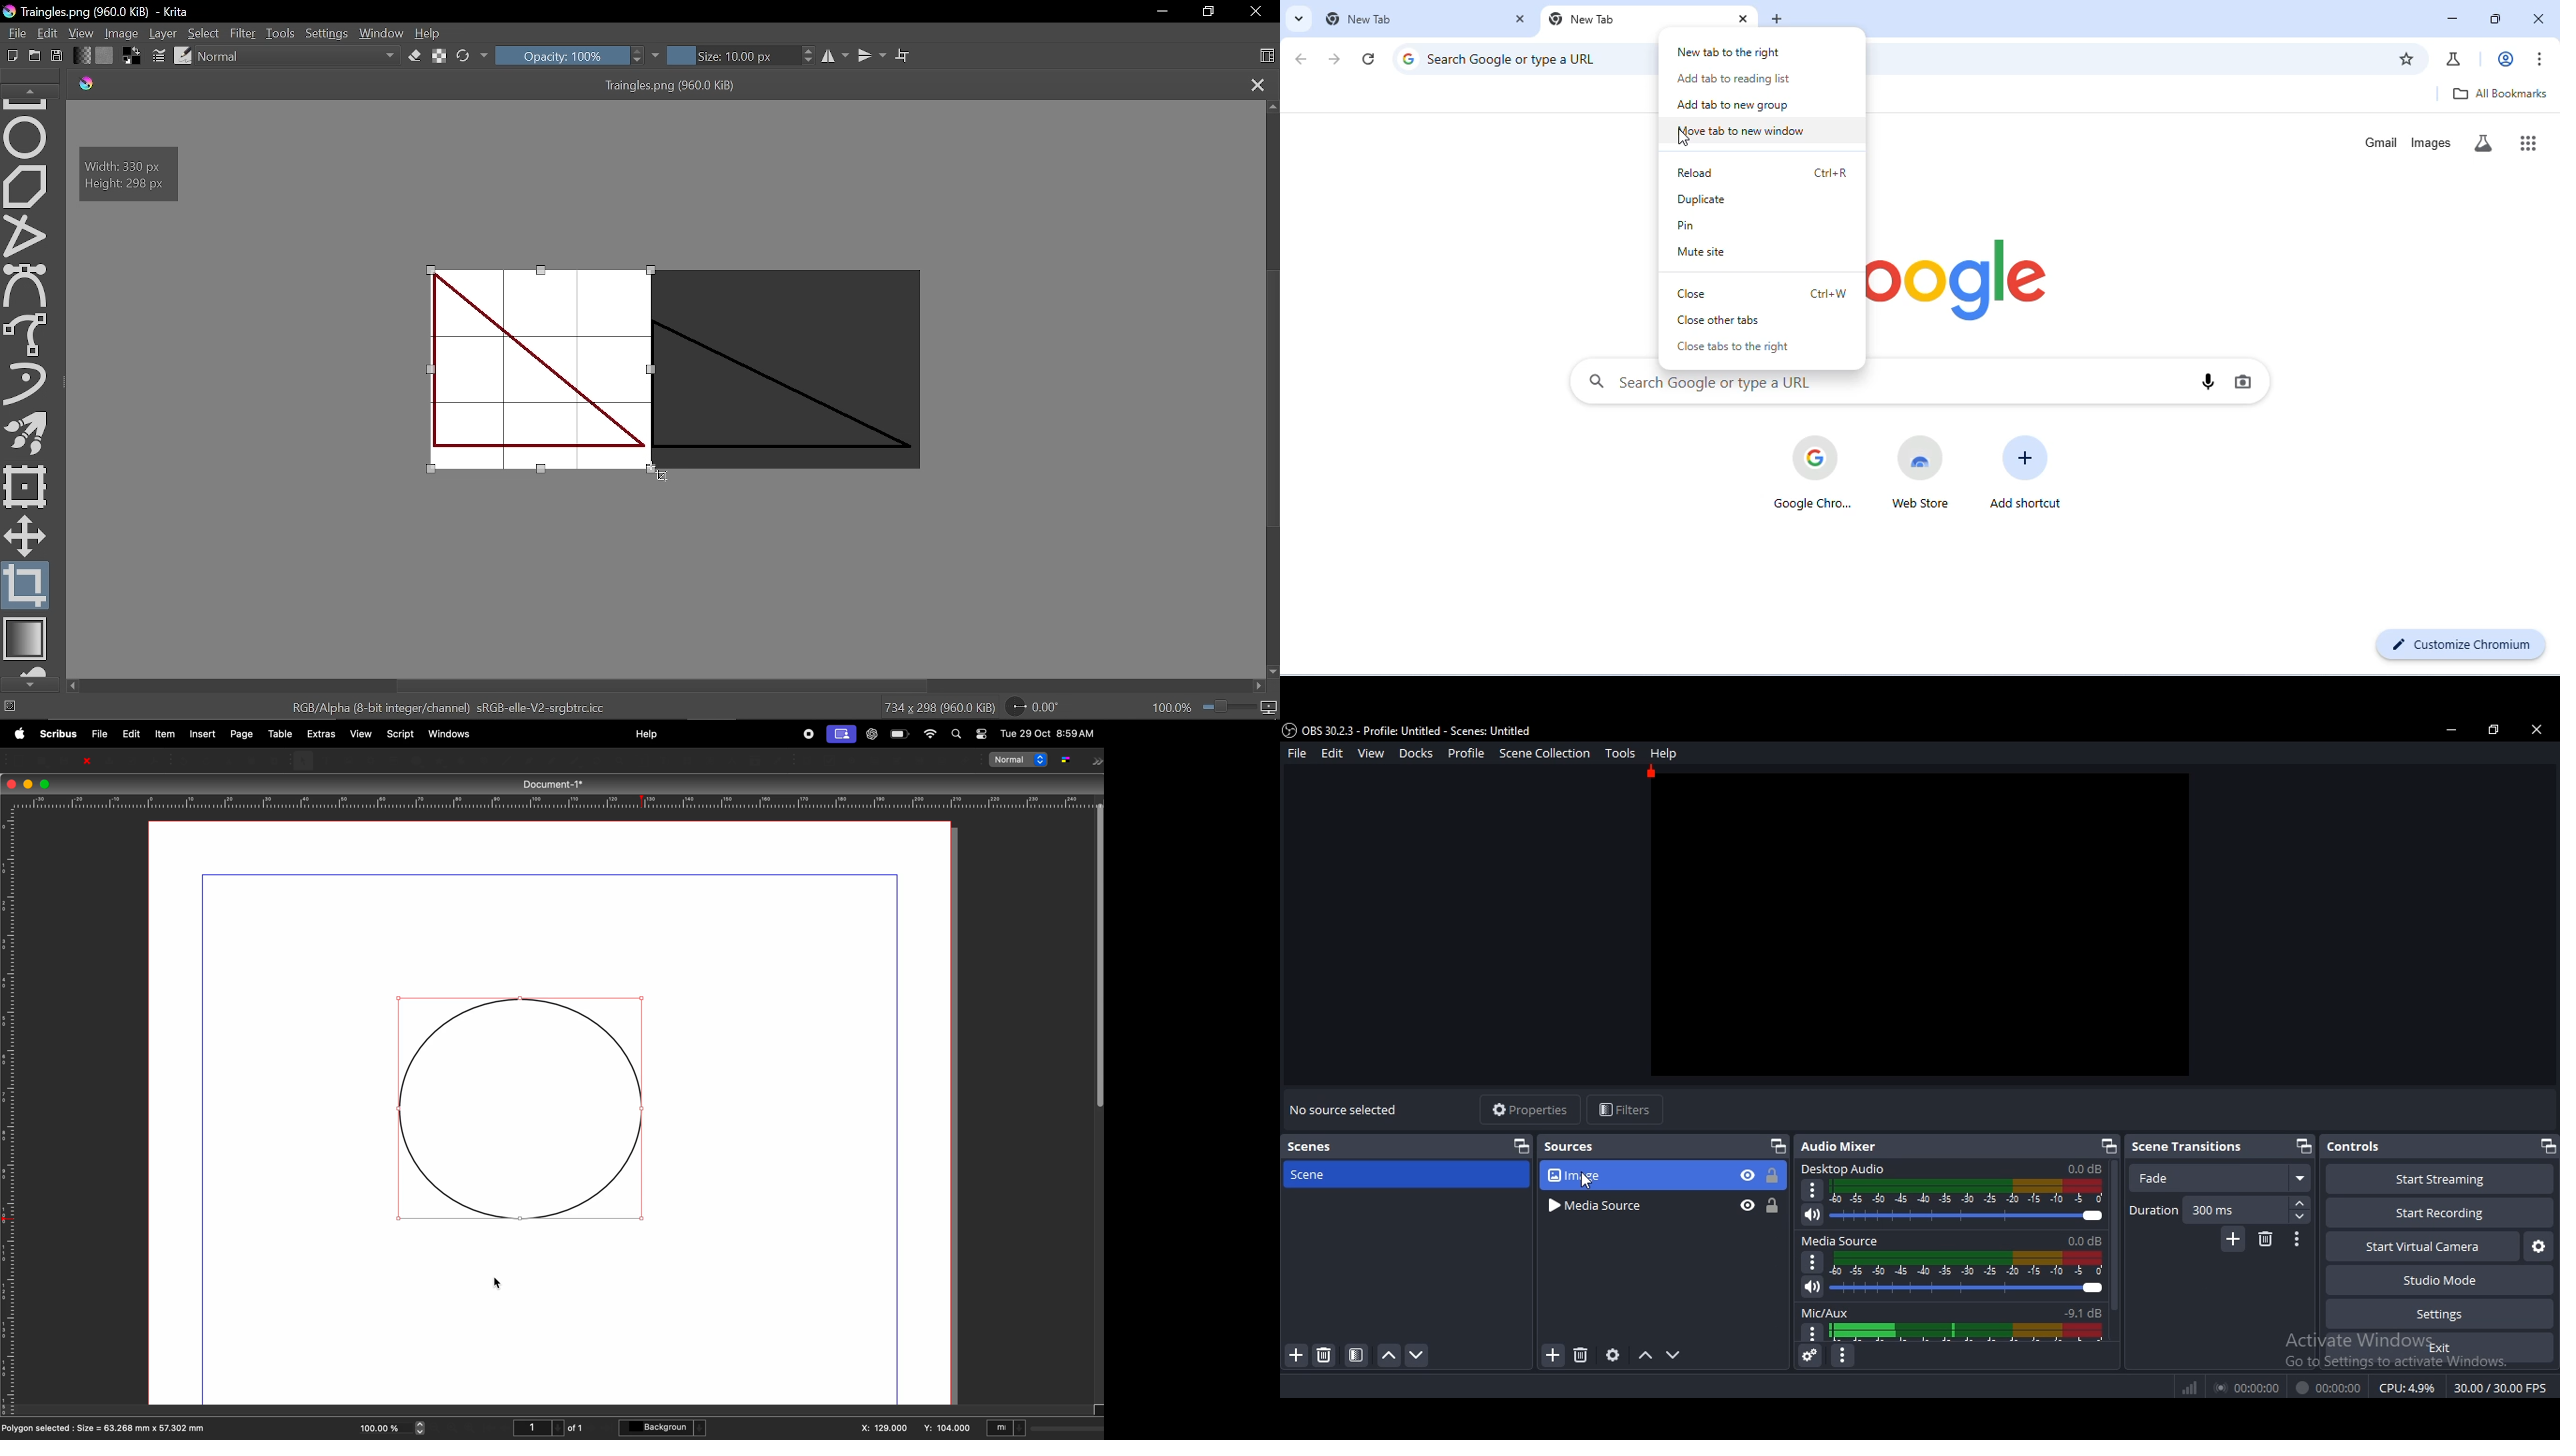 The height and width of the screenshot is (1456, 2576). What do you see at coordinates (900, 735) in the screenshot?
I see `battery` at bounding box center [900, 735].